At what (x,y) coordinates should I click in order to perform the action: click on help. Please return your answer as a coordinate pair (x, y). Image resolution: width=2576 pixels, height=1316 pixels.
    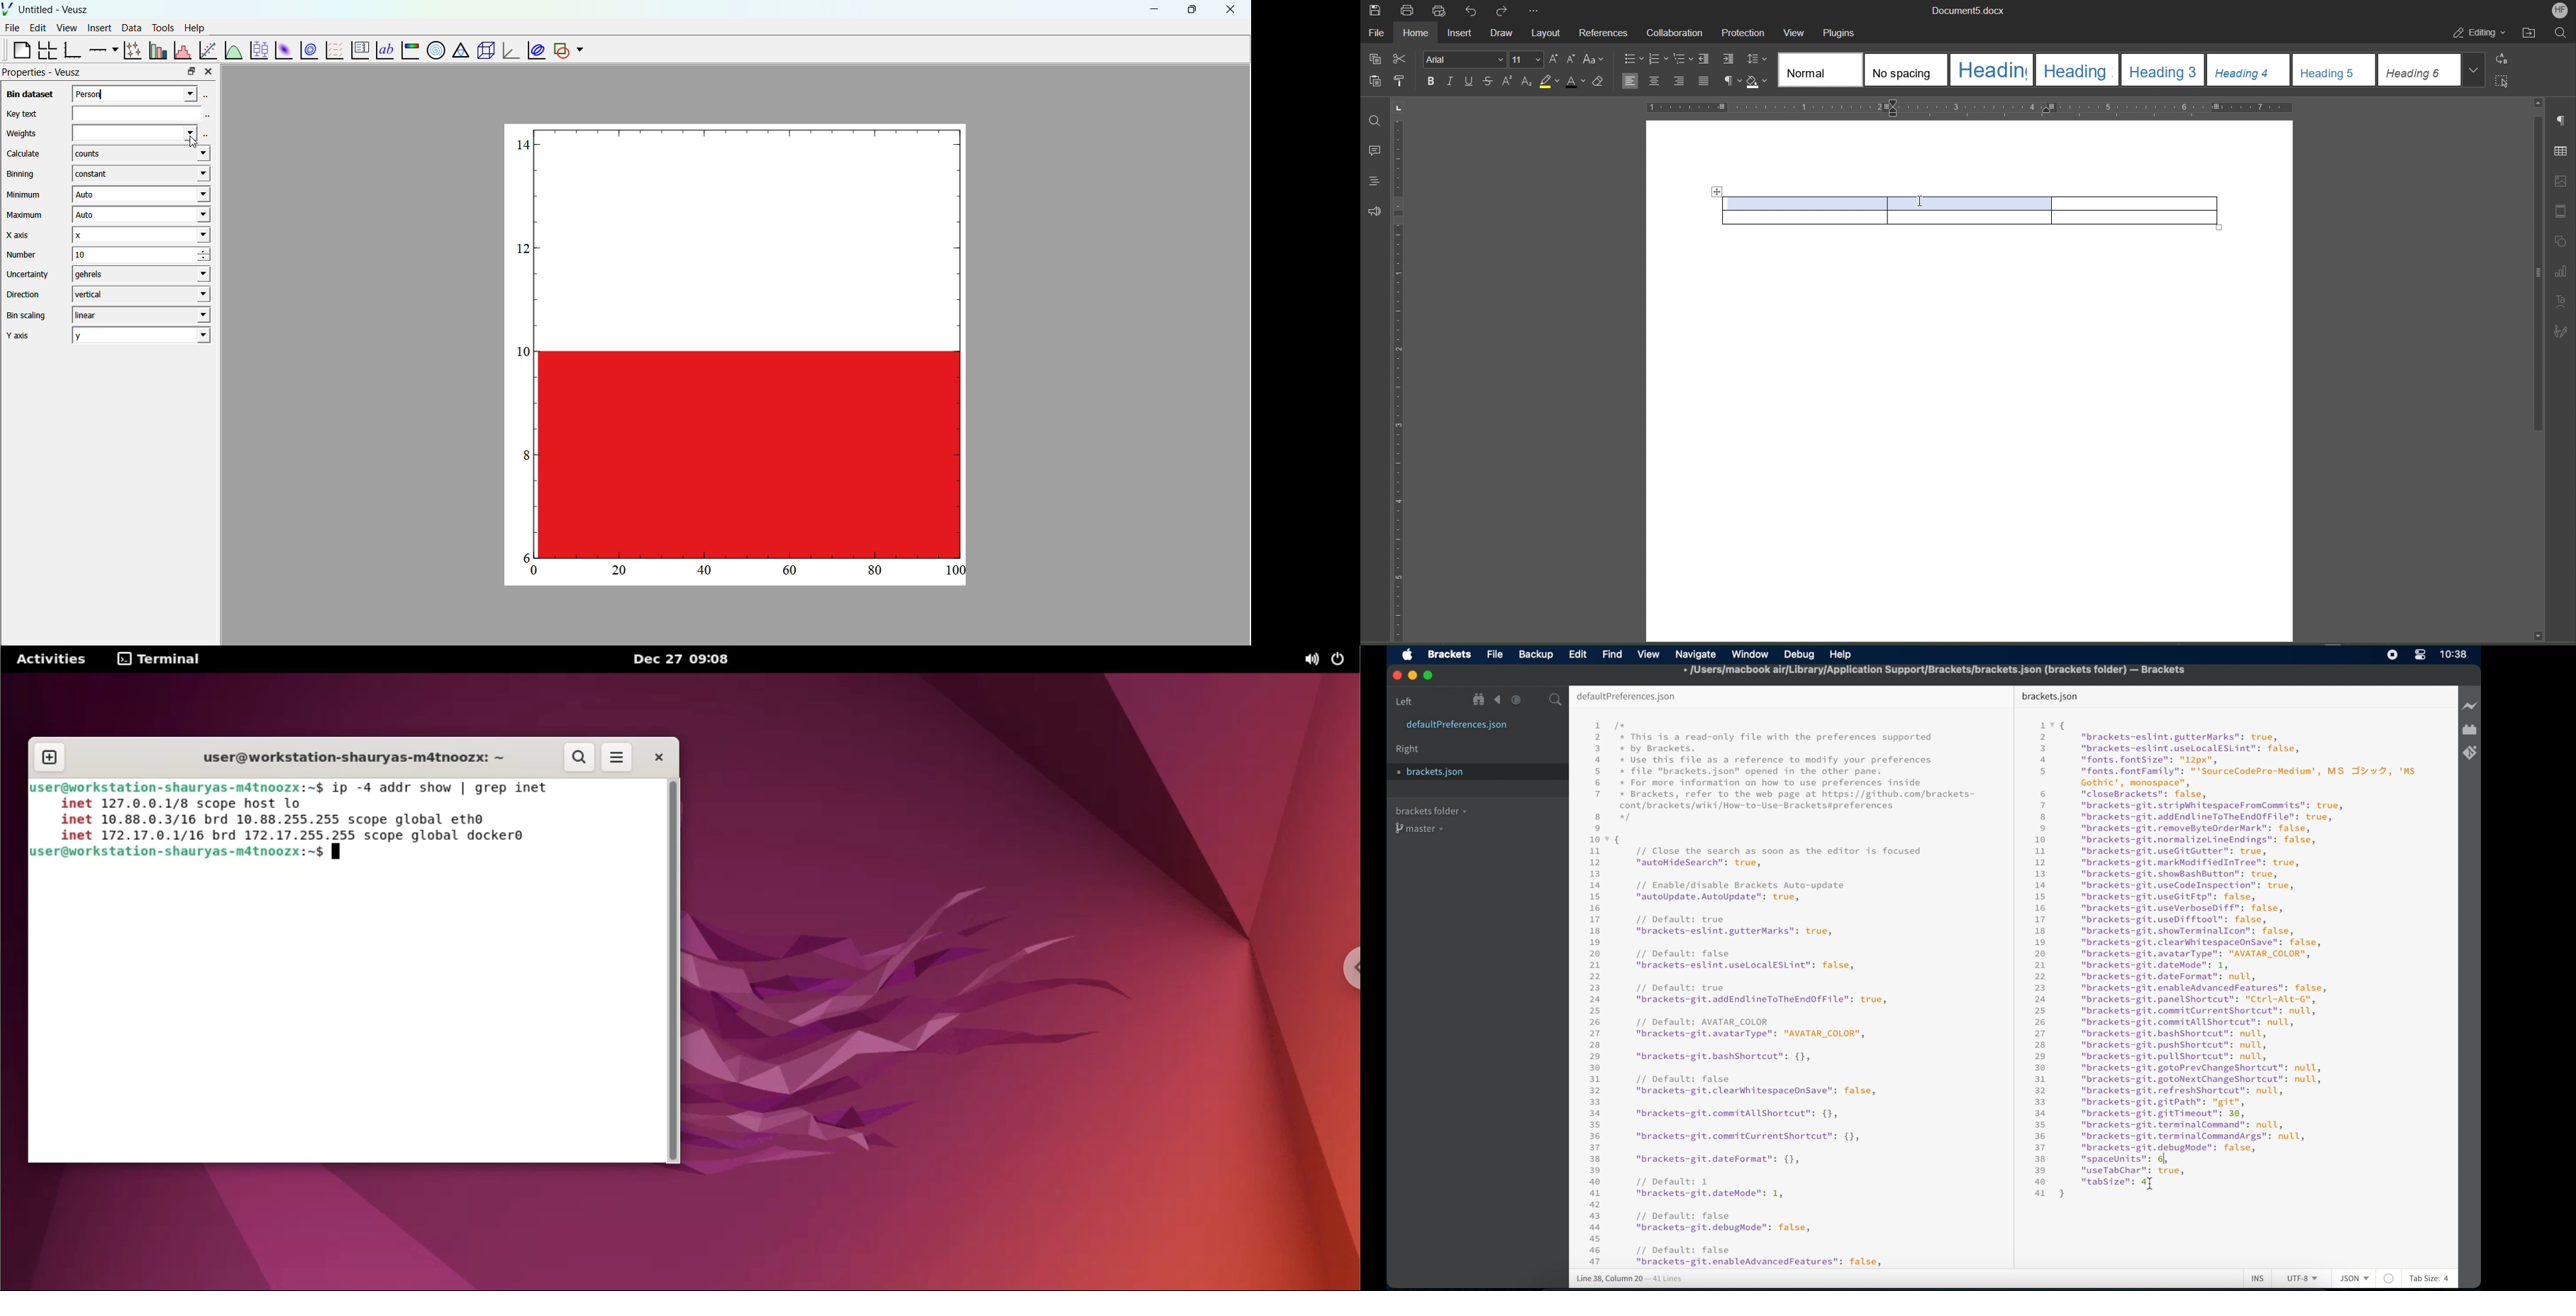
    Looking at the image, I should click on (1841, 656).